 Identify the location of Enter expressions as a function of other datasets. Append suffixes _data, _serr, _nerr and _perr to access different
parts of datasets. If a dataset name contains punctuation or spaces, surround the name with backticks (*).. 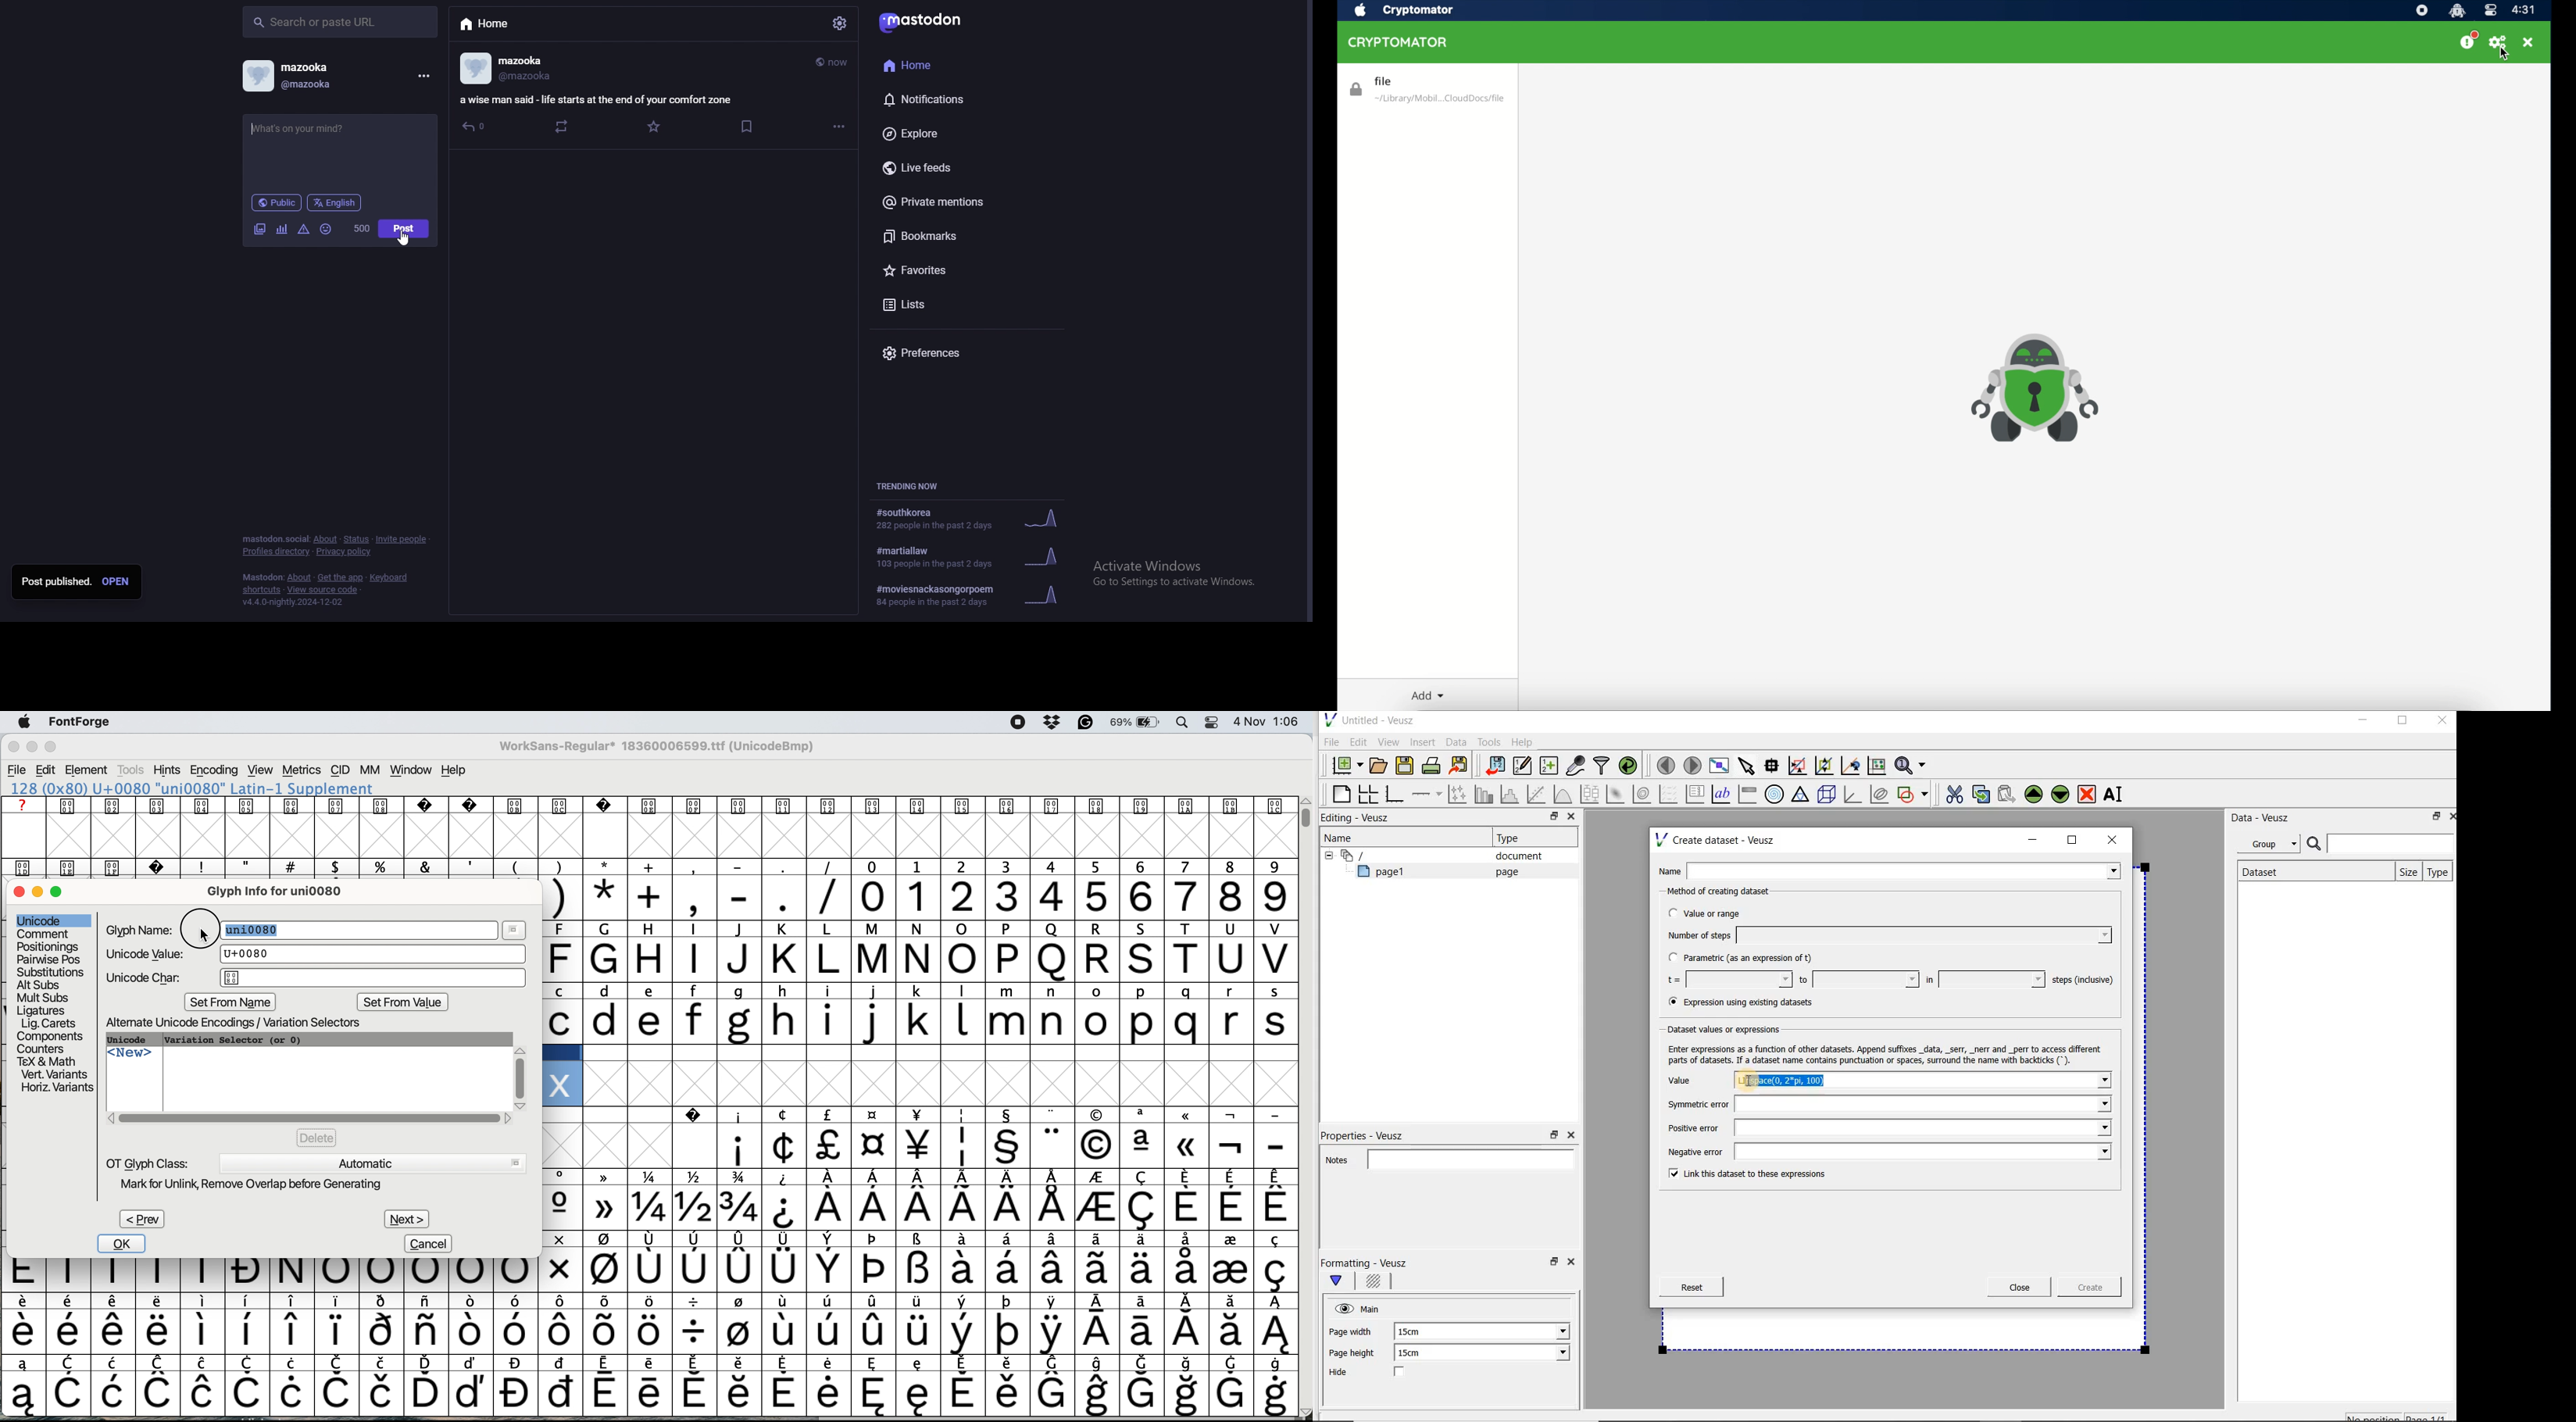
(1888, 1054).